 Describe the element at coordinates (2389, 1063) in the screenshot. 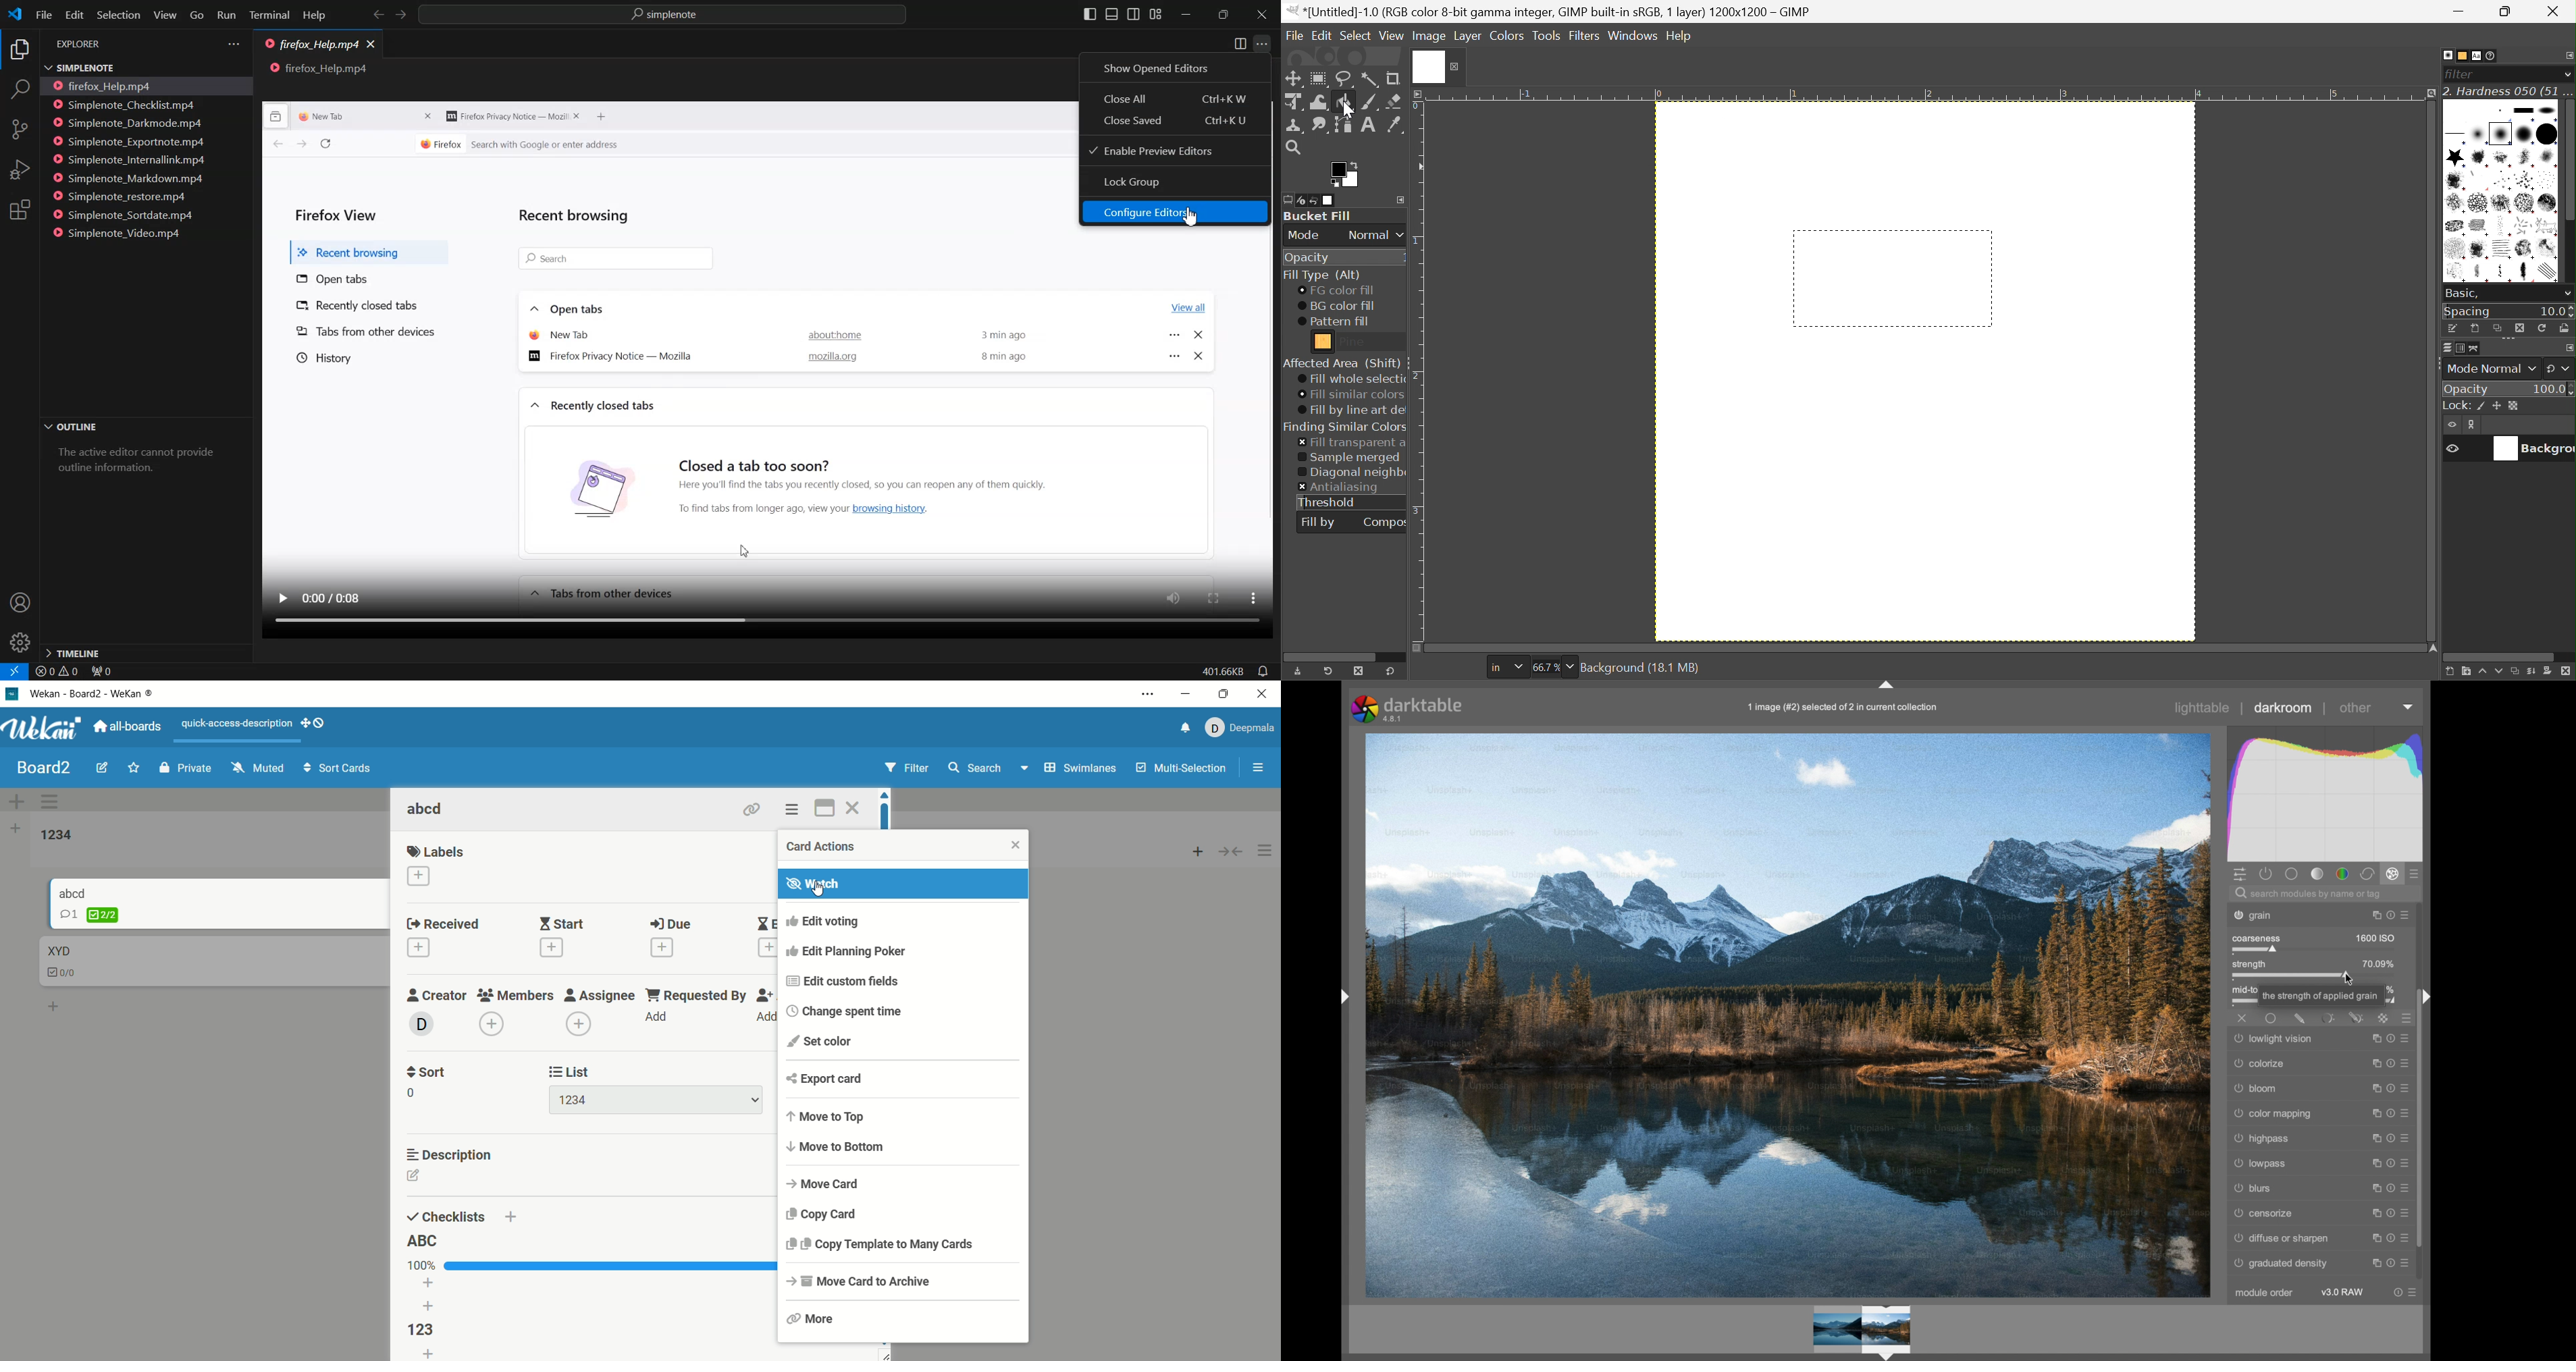

I see `reset parameters` at that location.